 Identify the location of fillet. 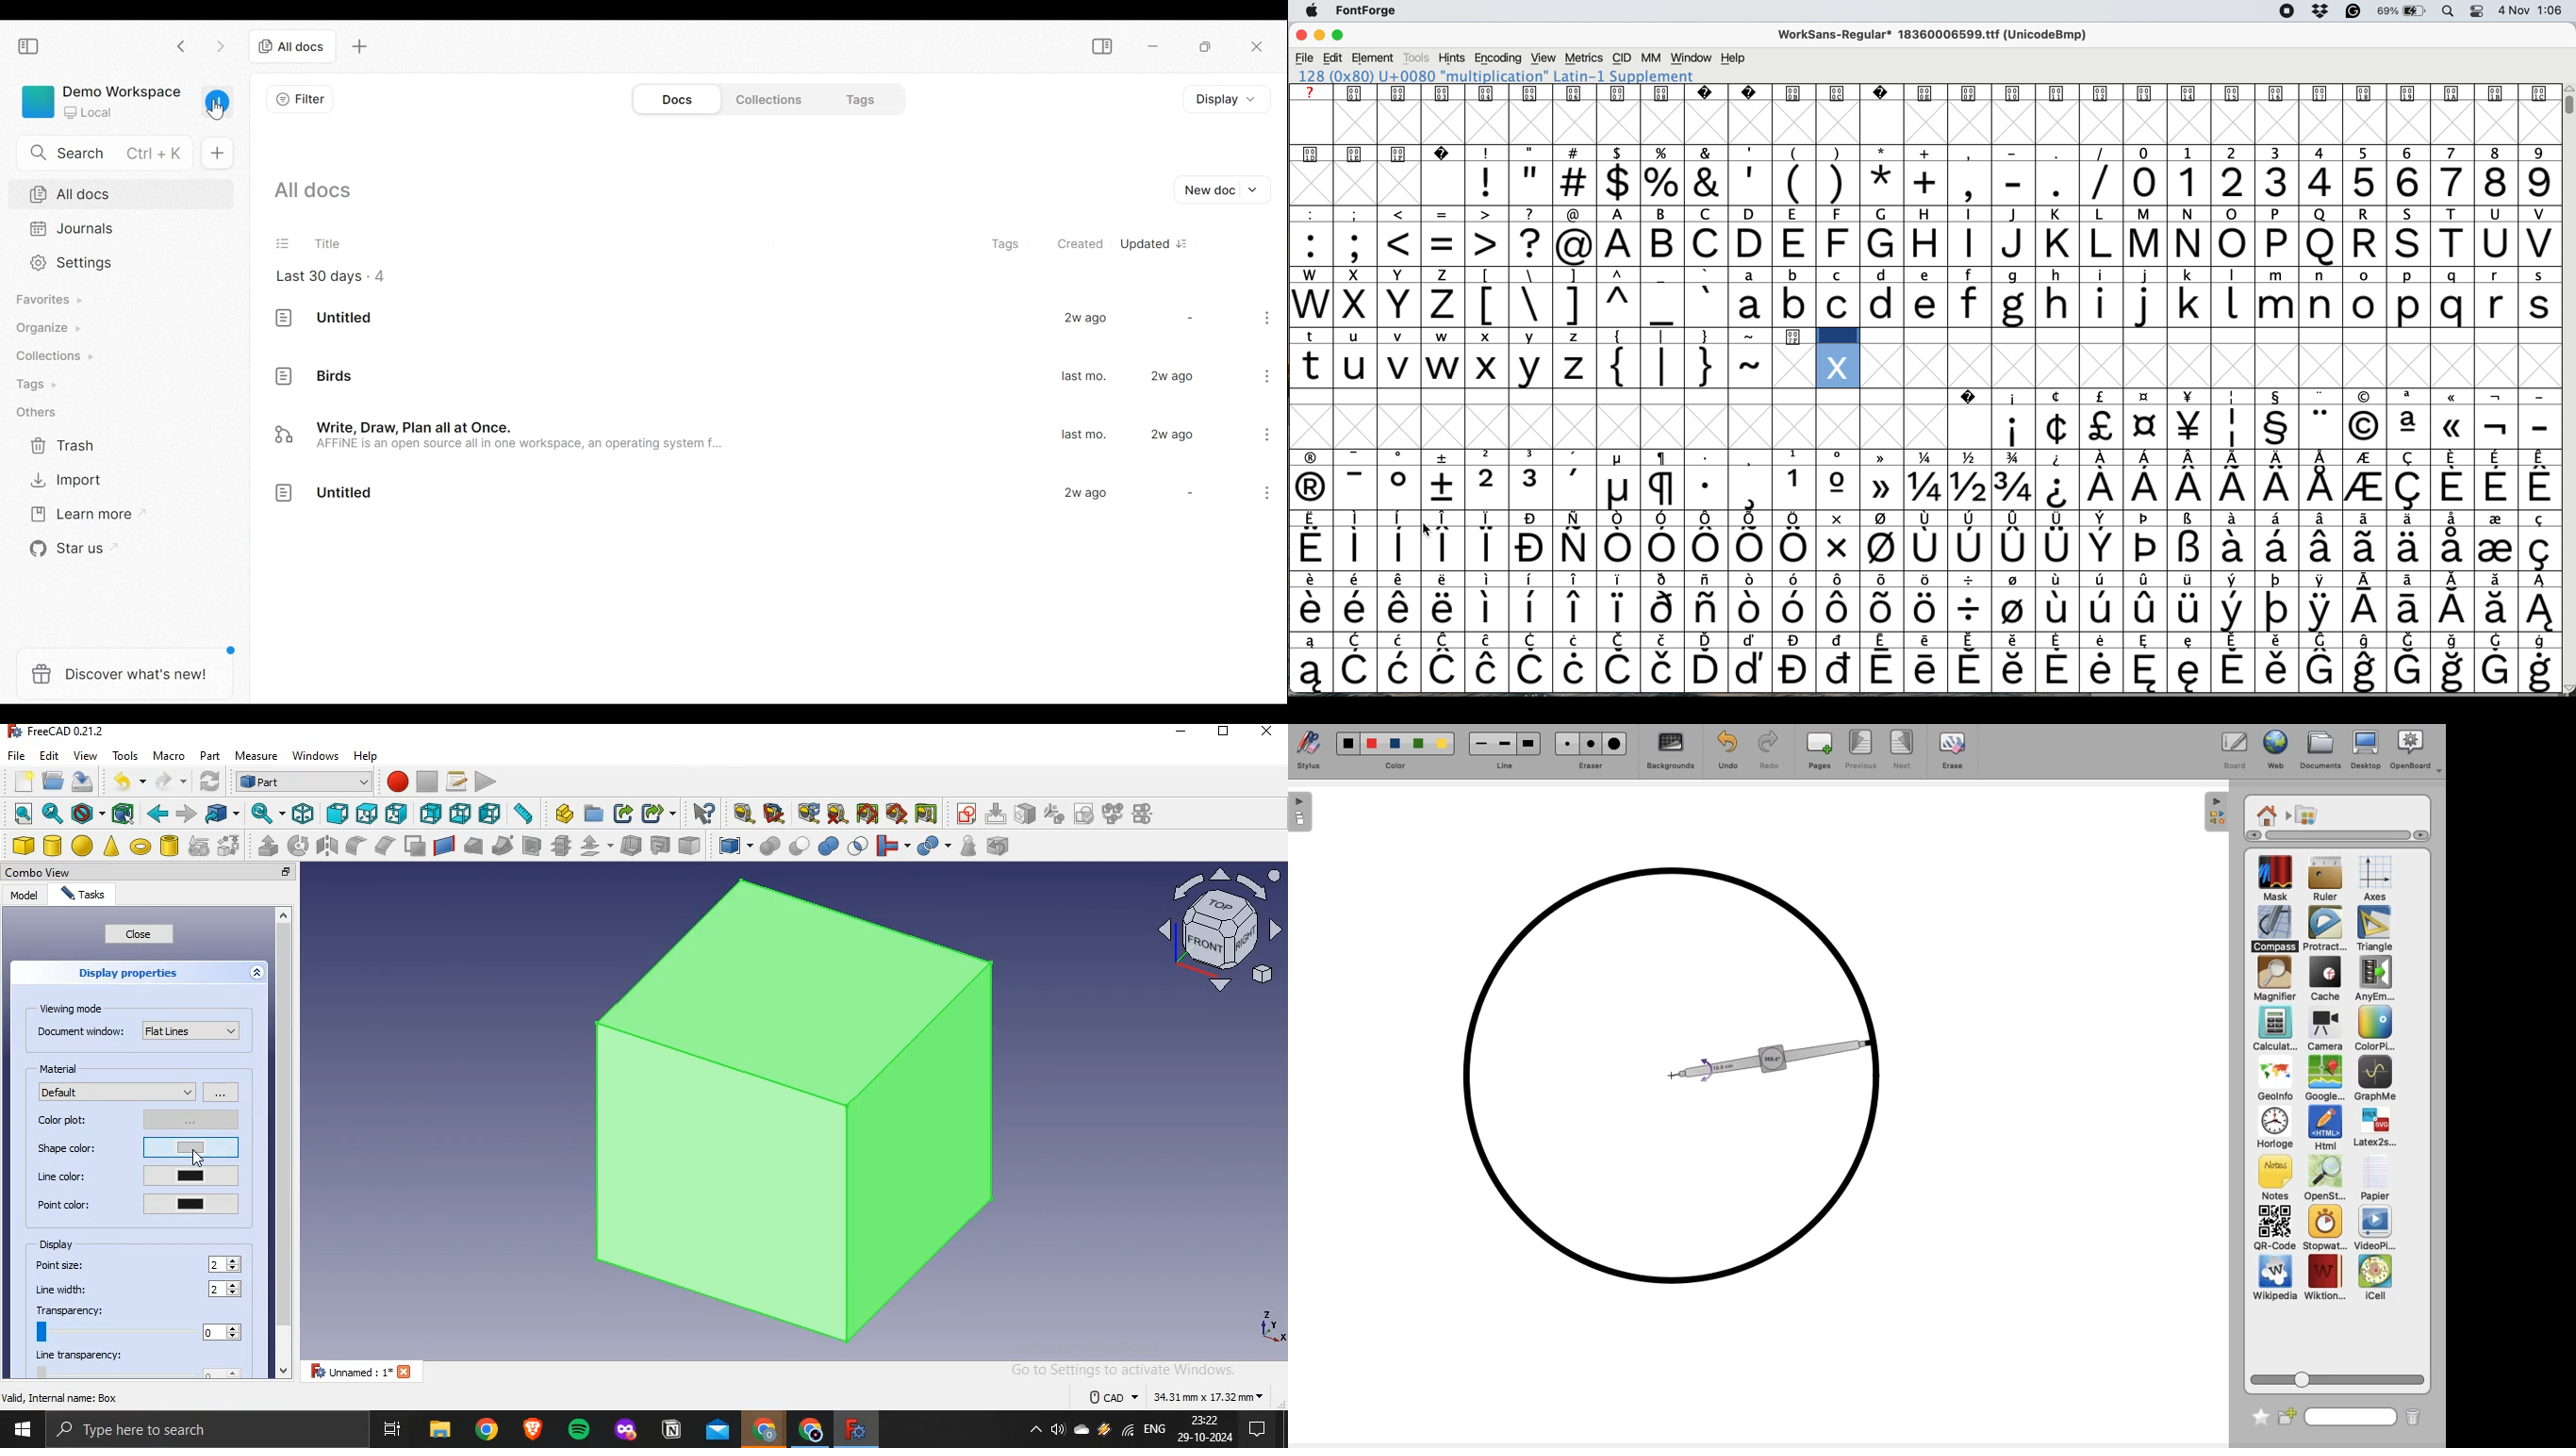
(357, 846).